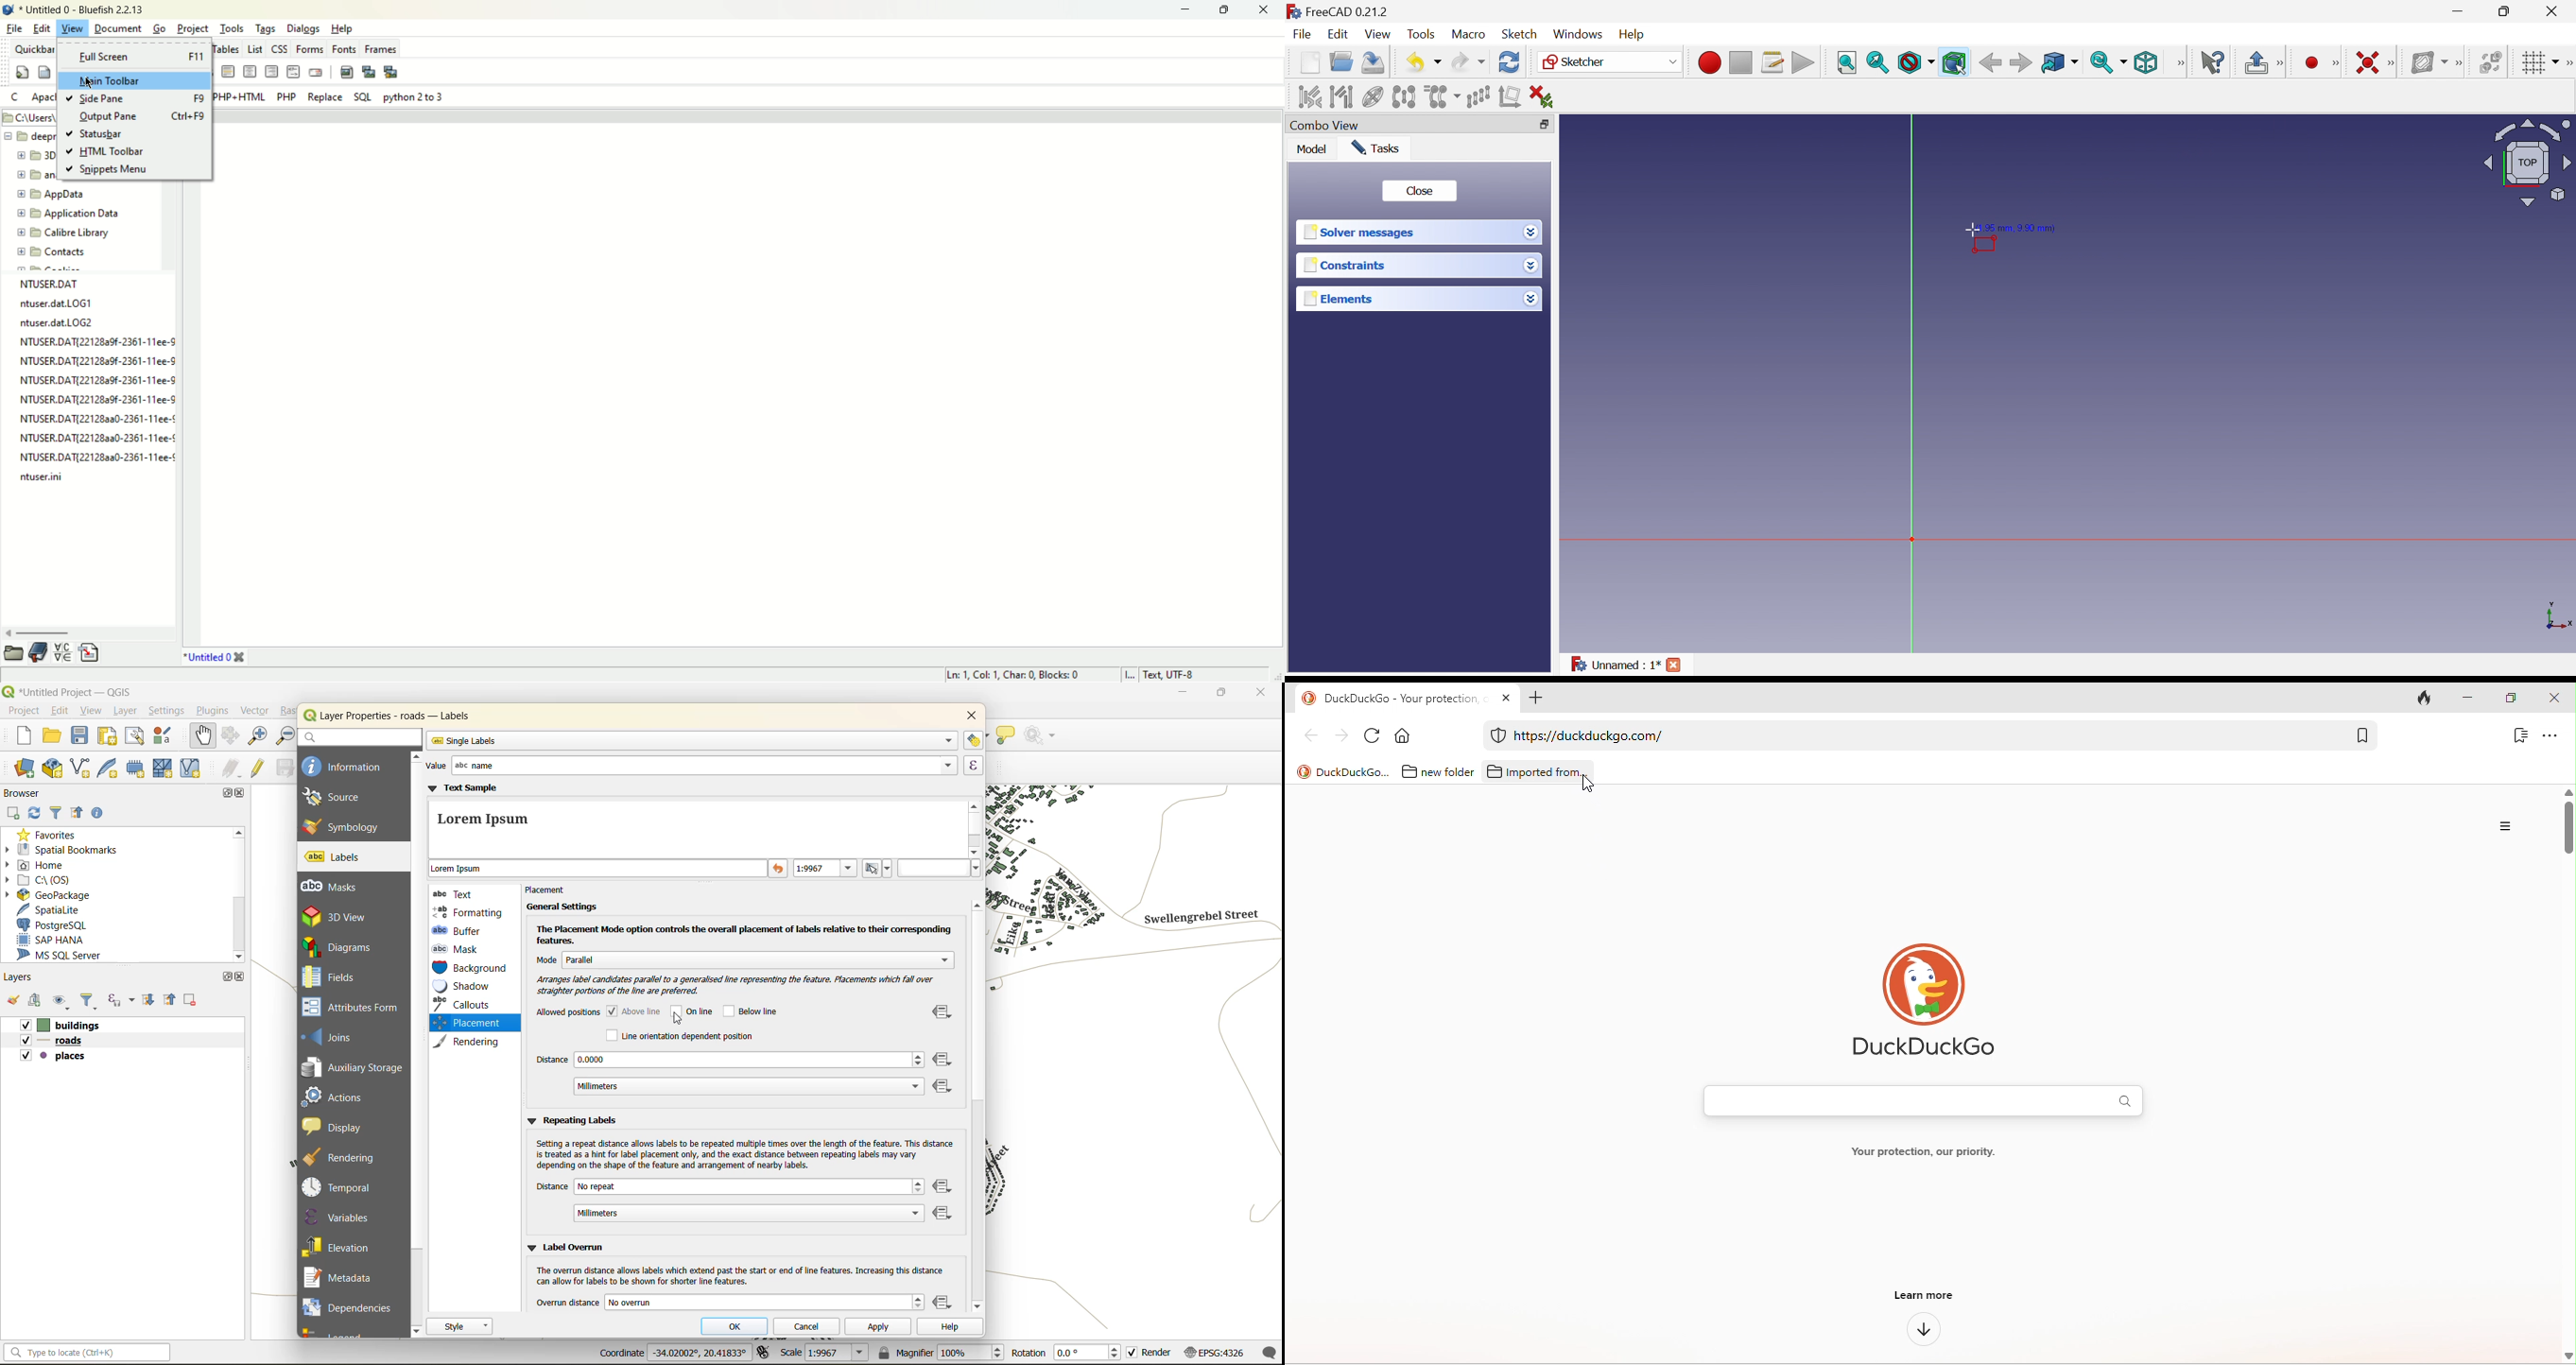 This screenshot has height=1372, width=2576. Describe the element at coordinates (339, 1126) in the screenshot. I see `display` at that location.